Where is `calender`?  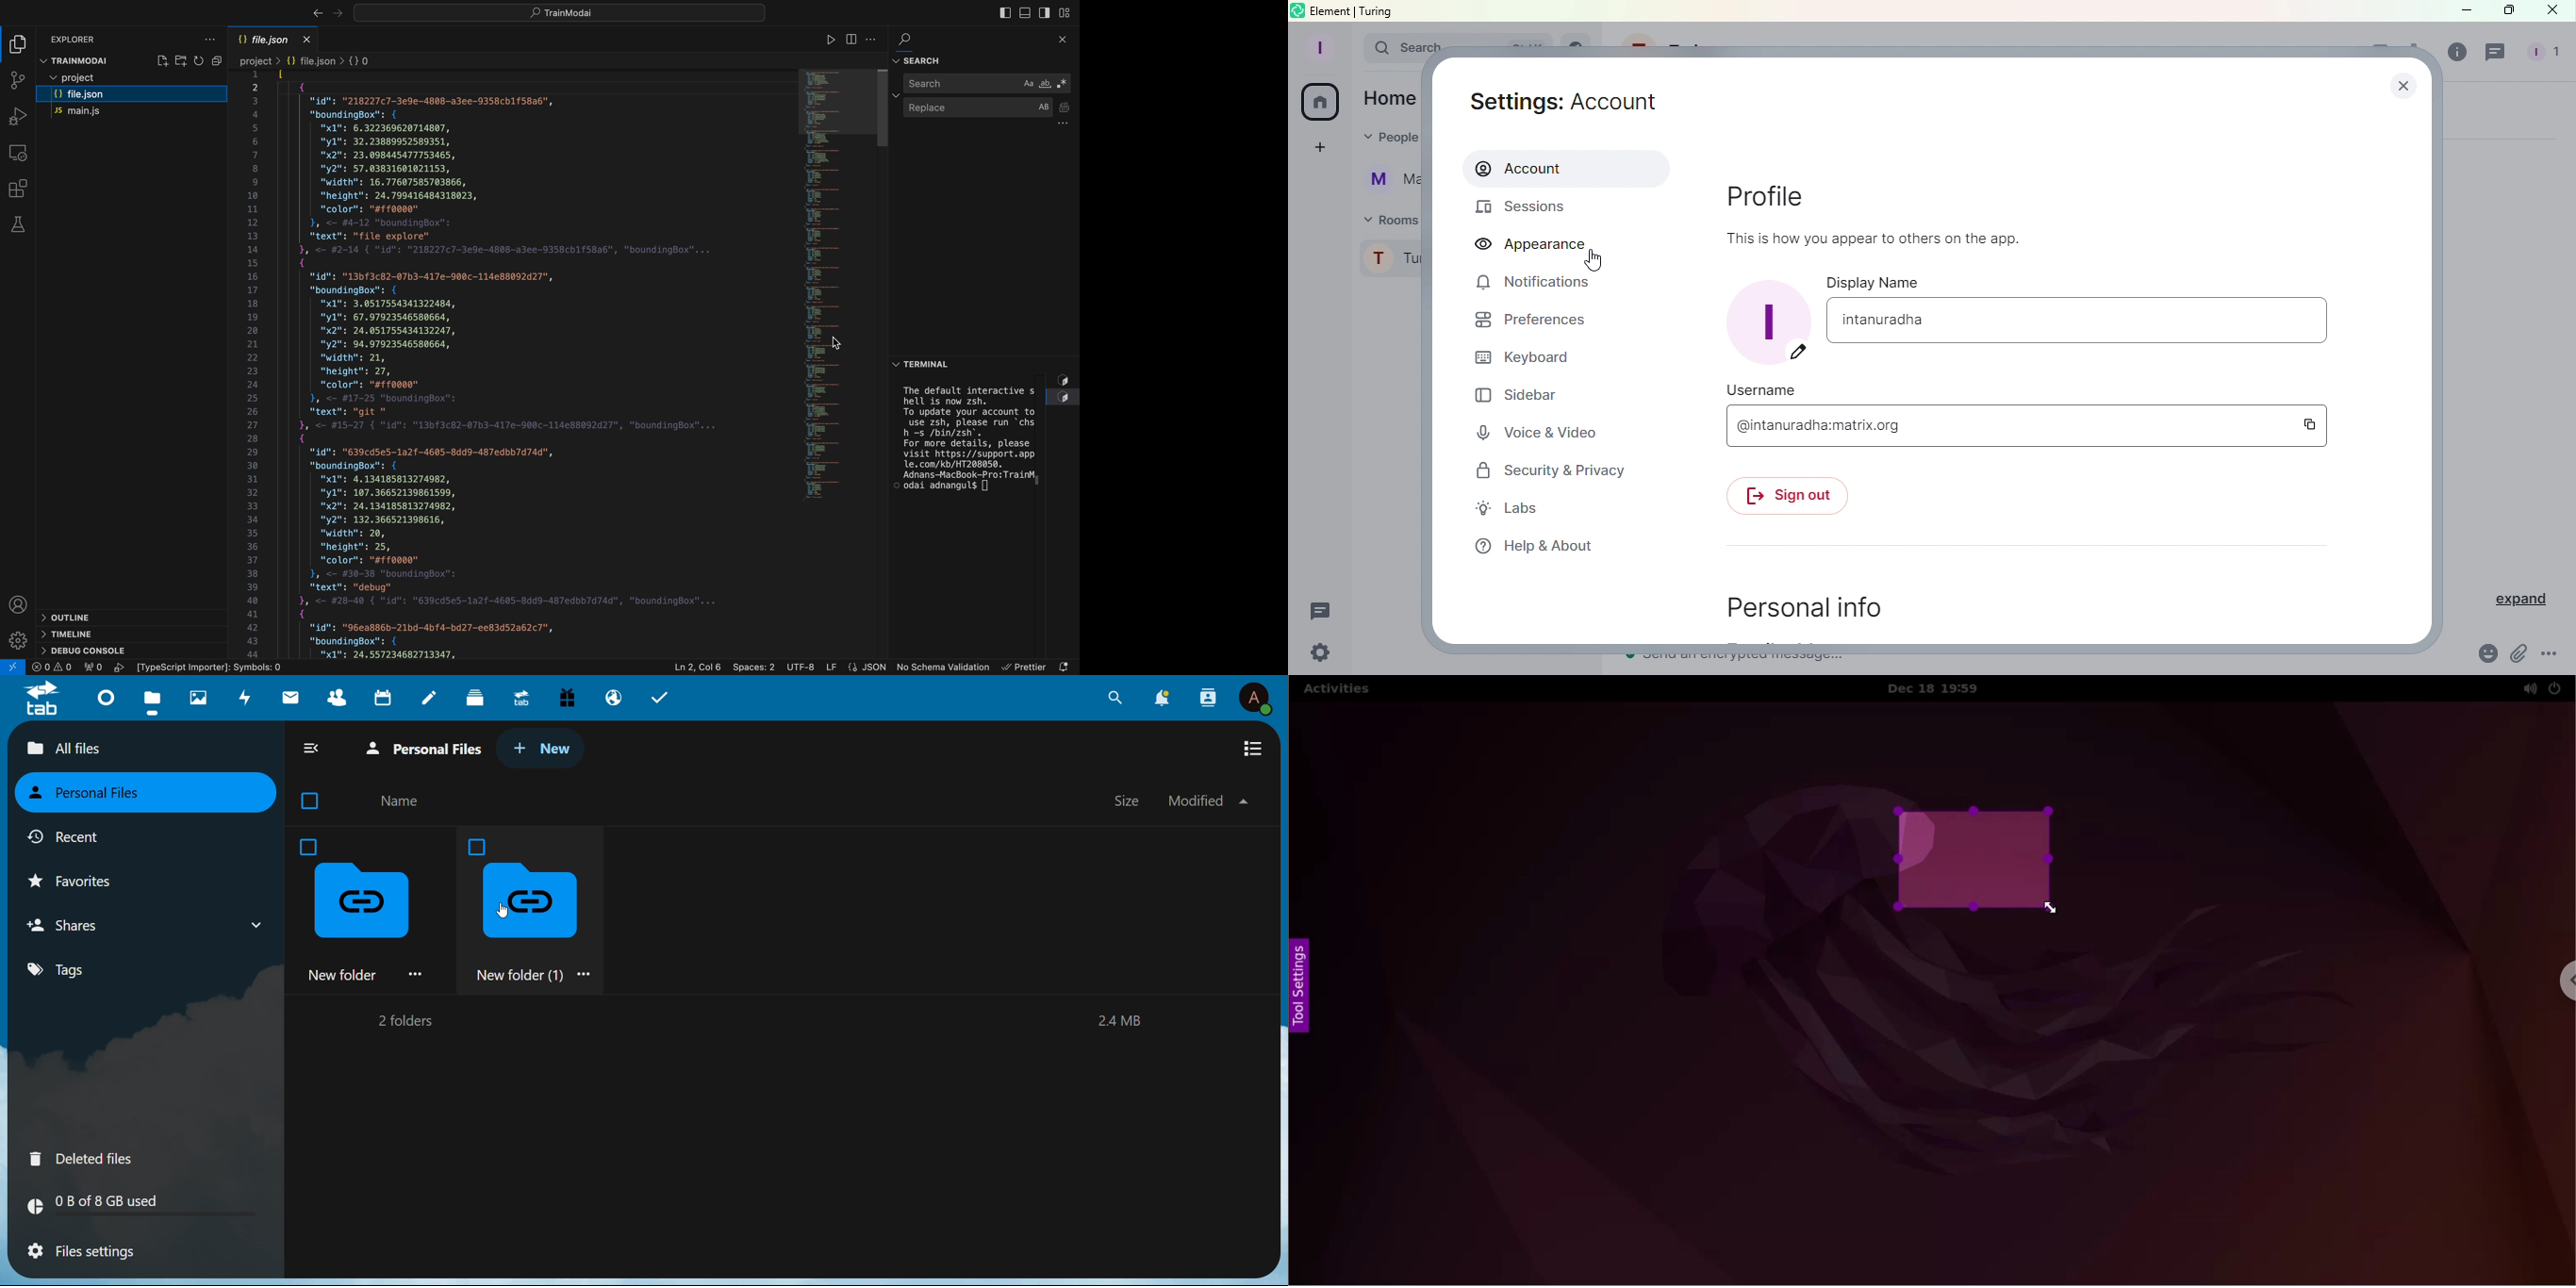
calender is located at coordinates (384, 697).